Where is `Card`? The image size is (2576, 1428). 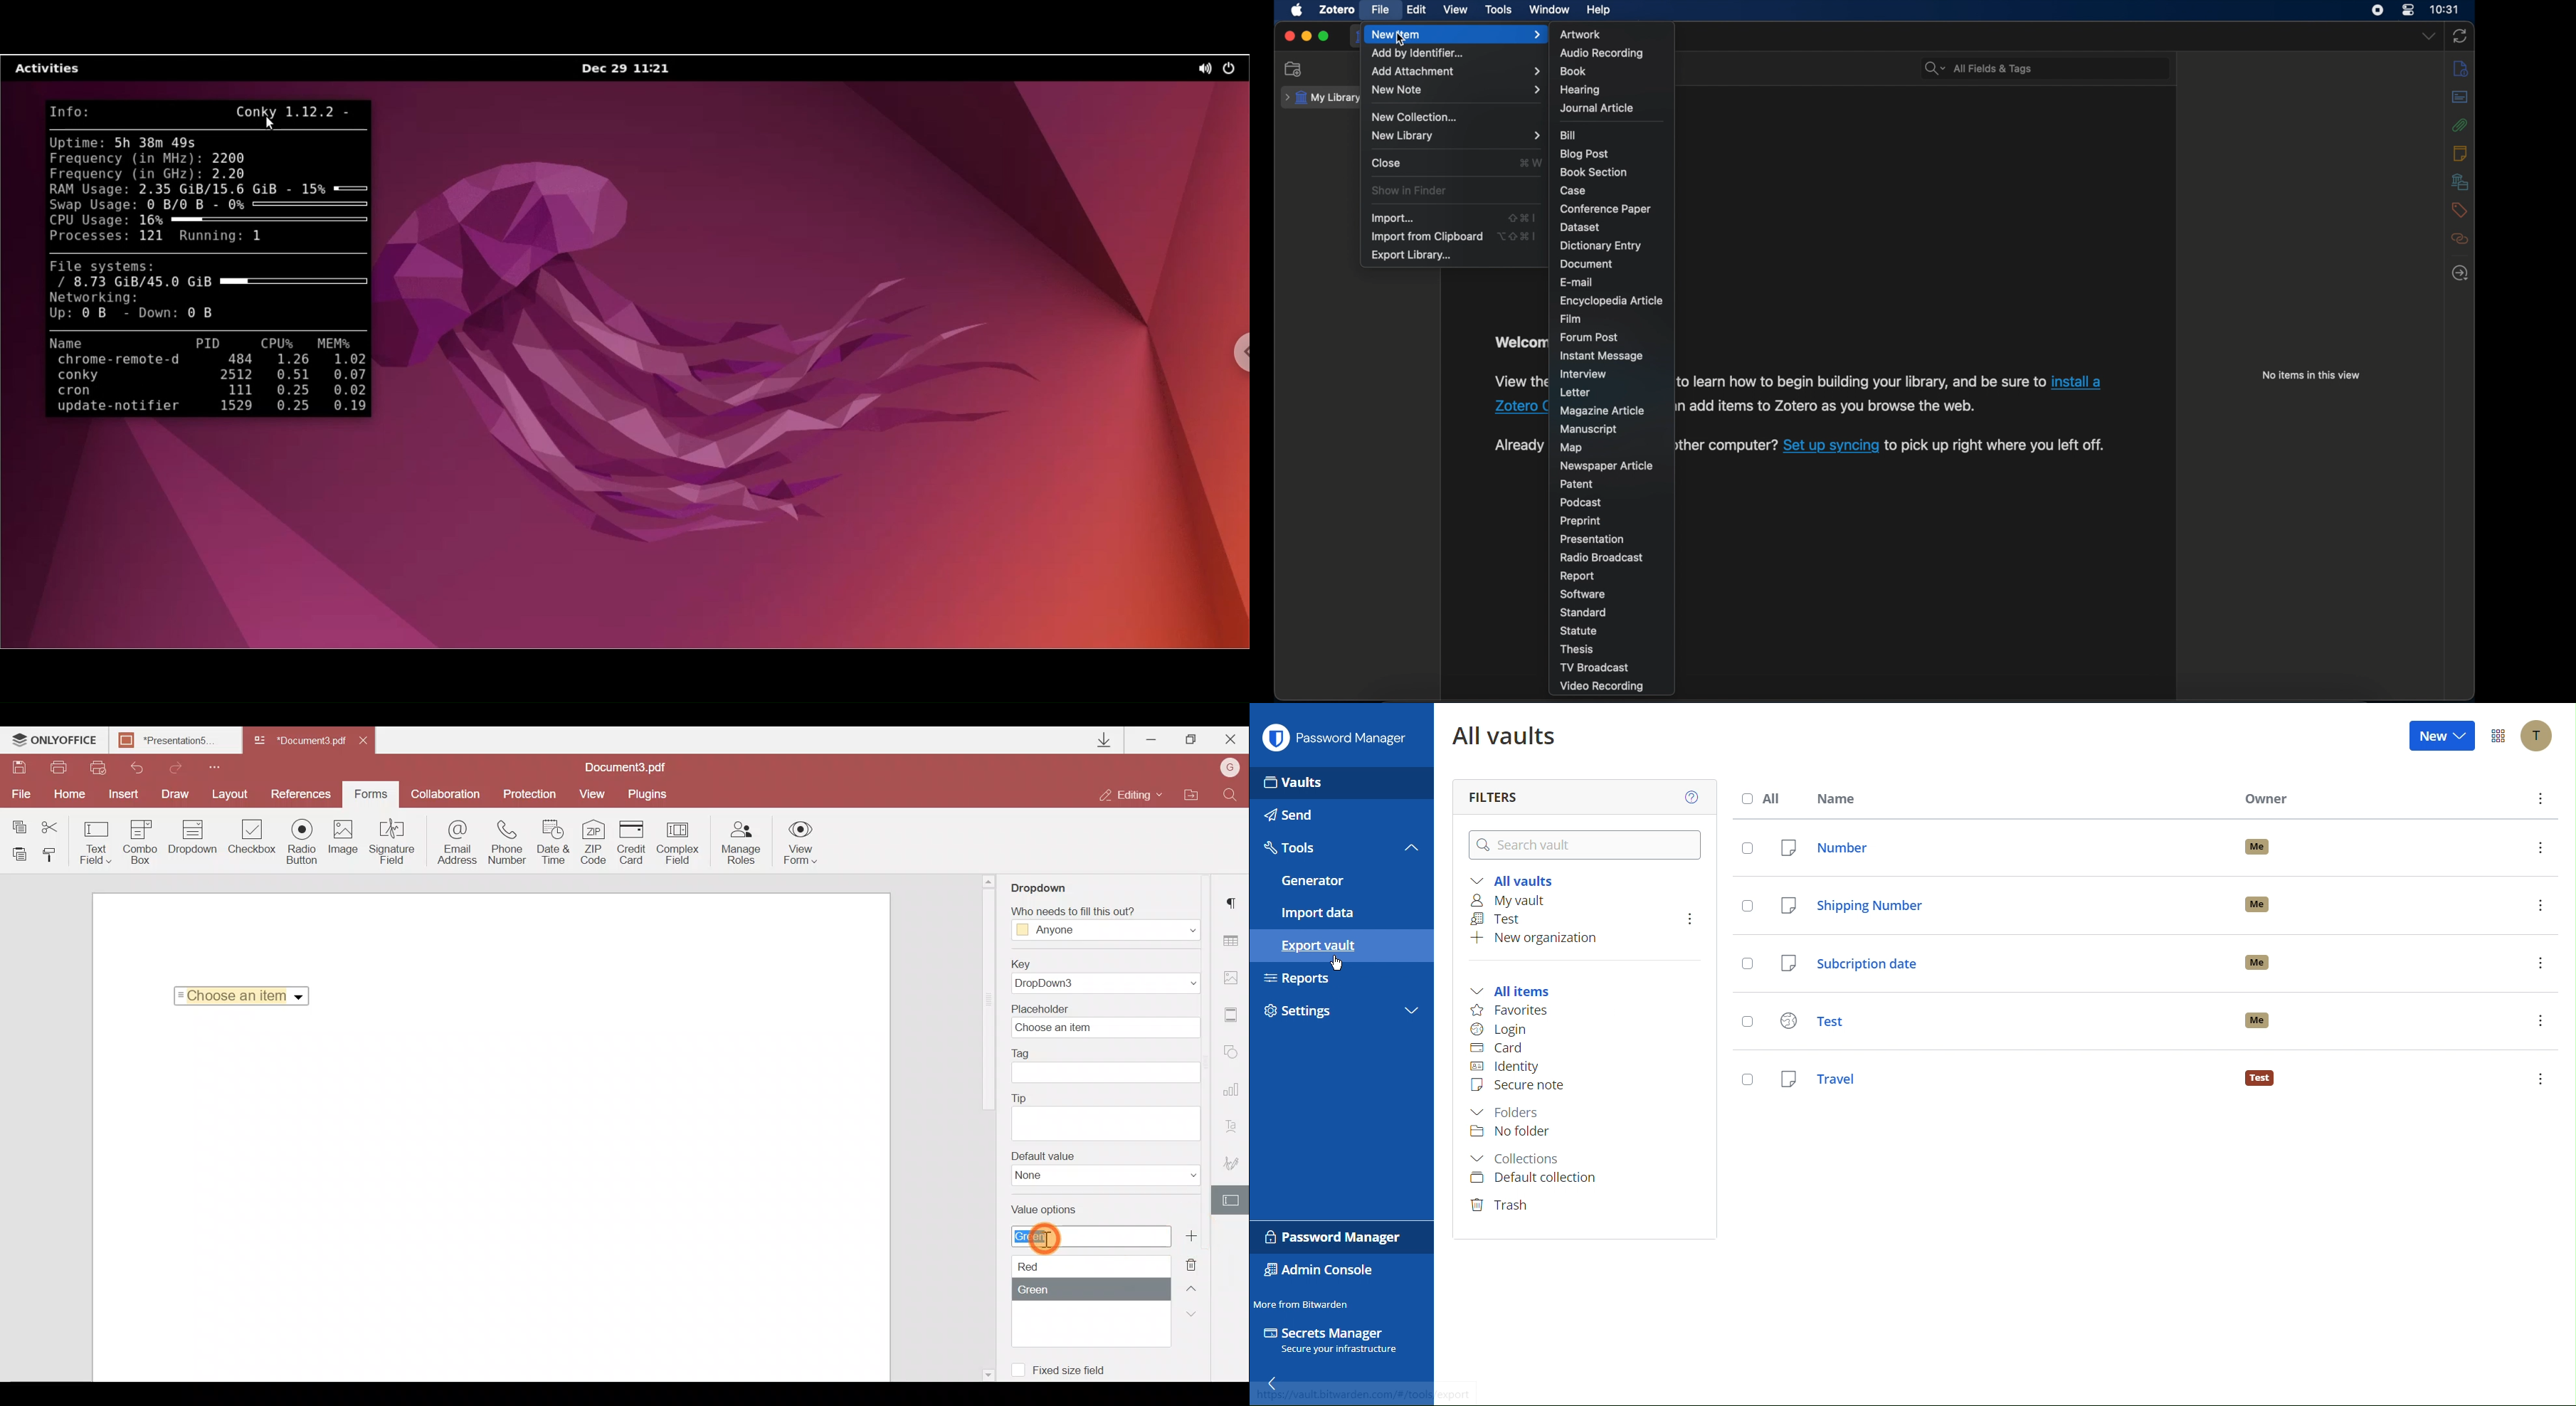 Card is located at coordinates (1499, 1049).